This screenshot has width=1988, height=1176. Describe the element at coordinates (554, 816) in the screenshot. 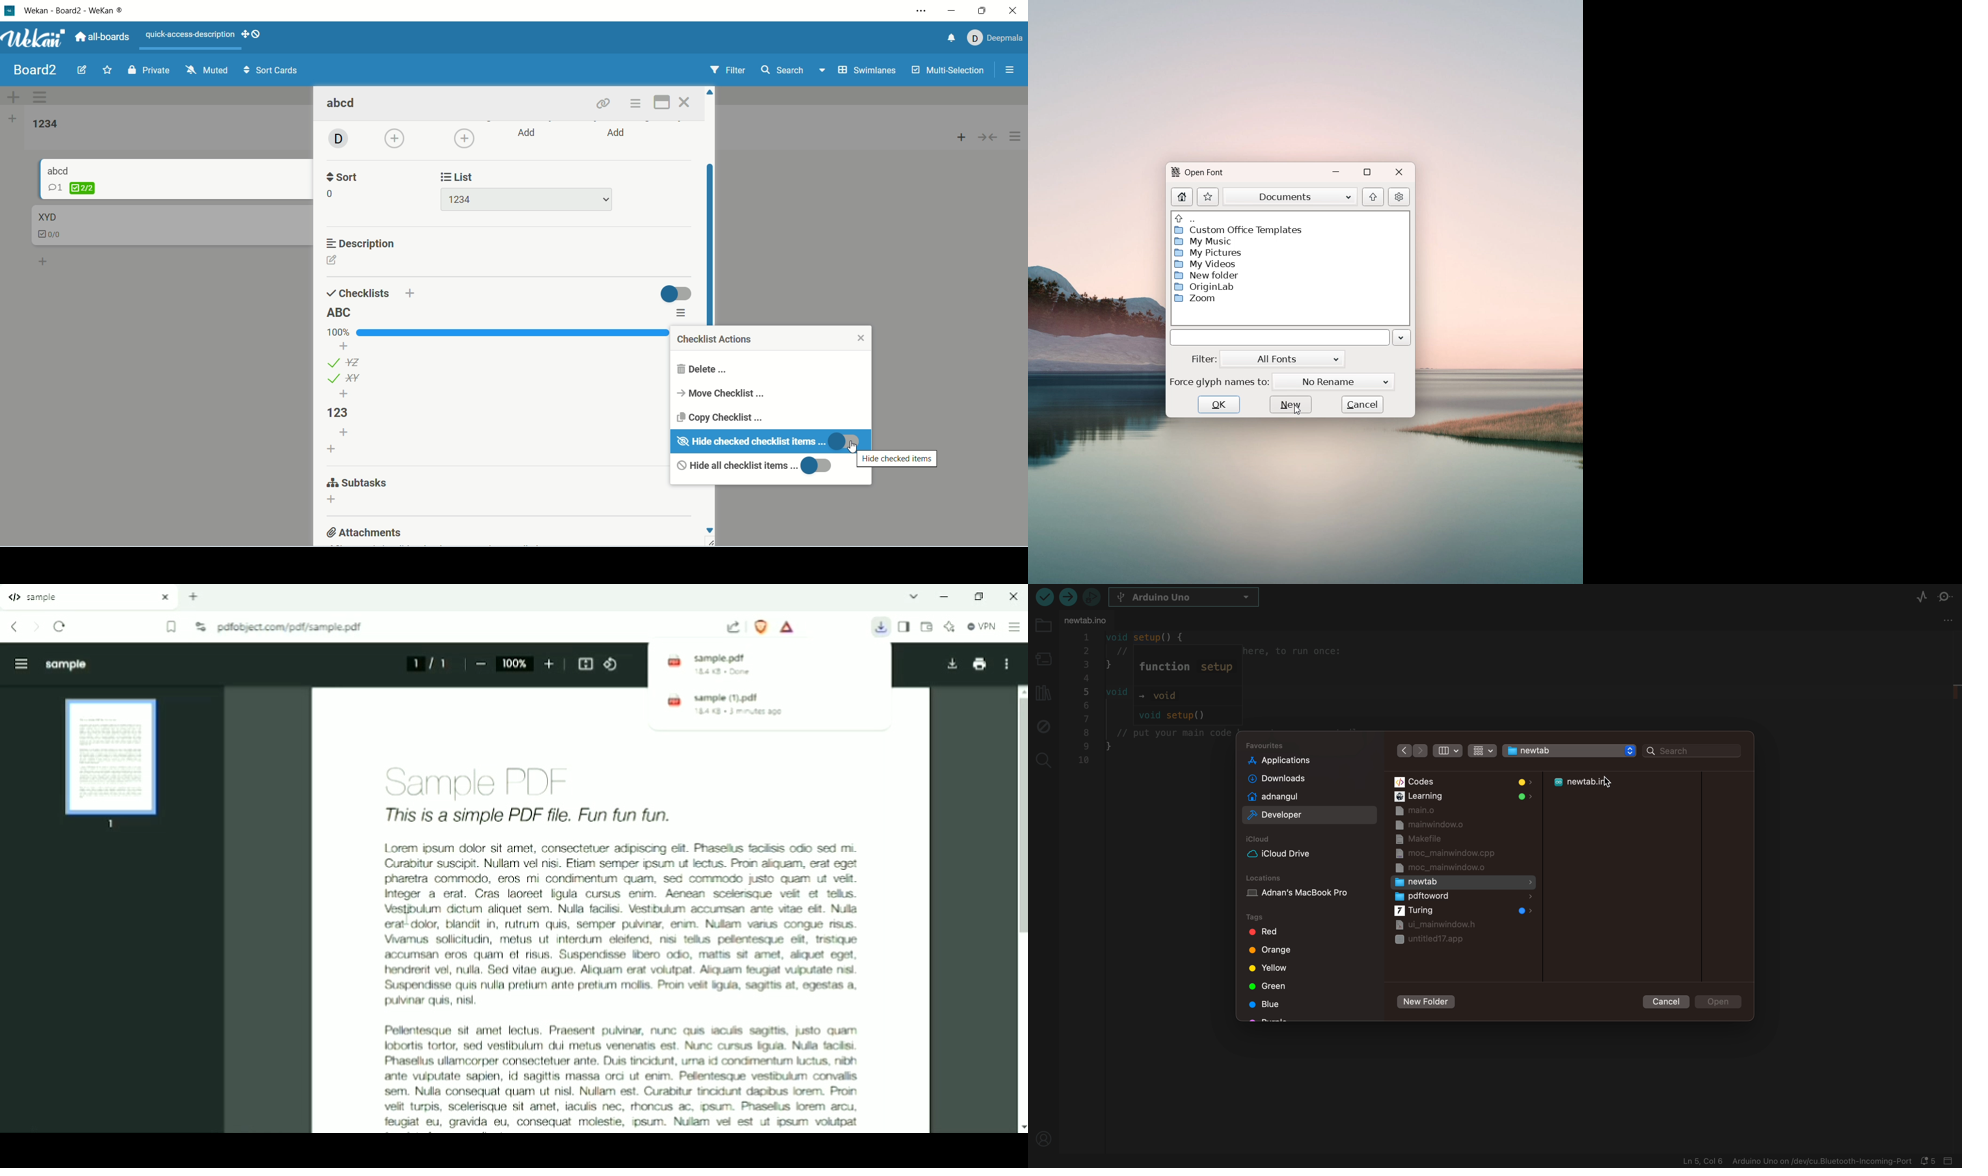

I see `This is a simple PDF file. Fun Fun Fun.` at that location.